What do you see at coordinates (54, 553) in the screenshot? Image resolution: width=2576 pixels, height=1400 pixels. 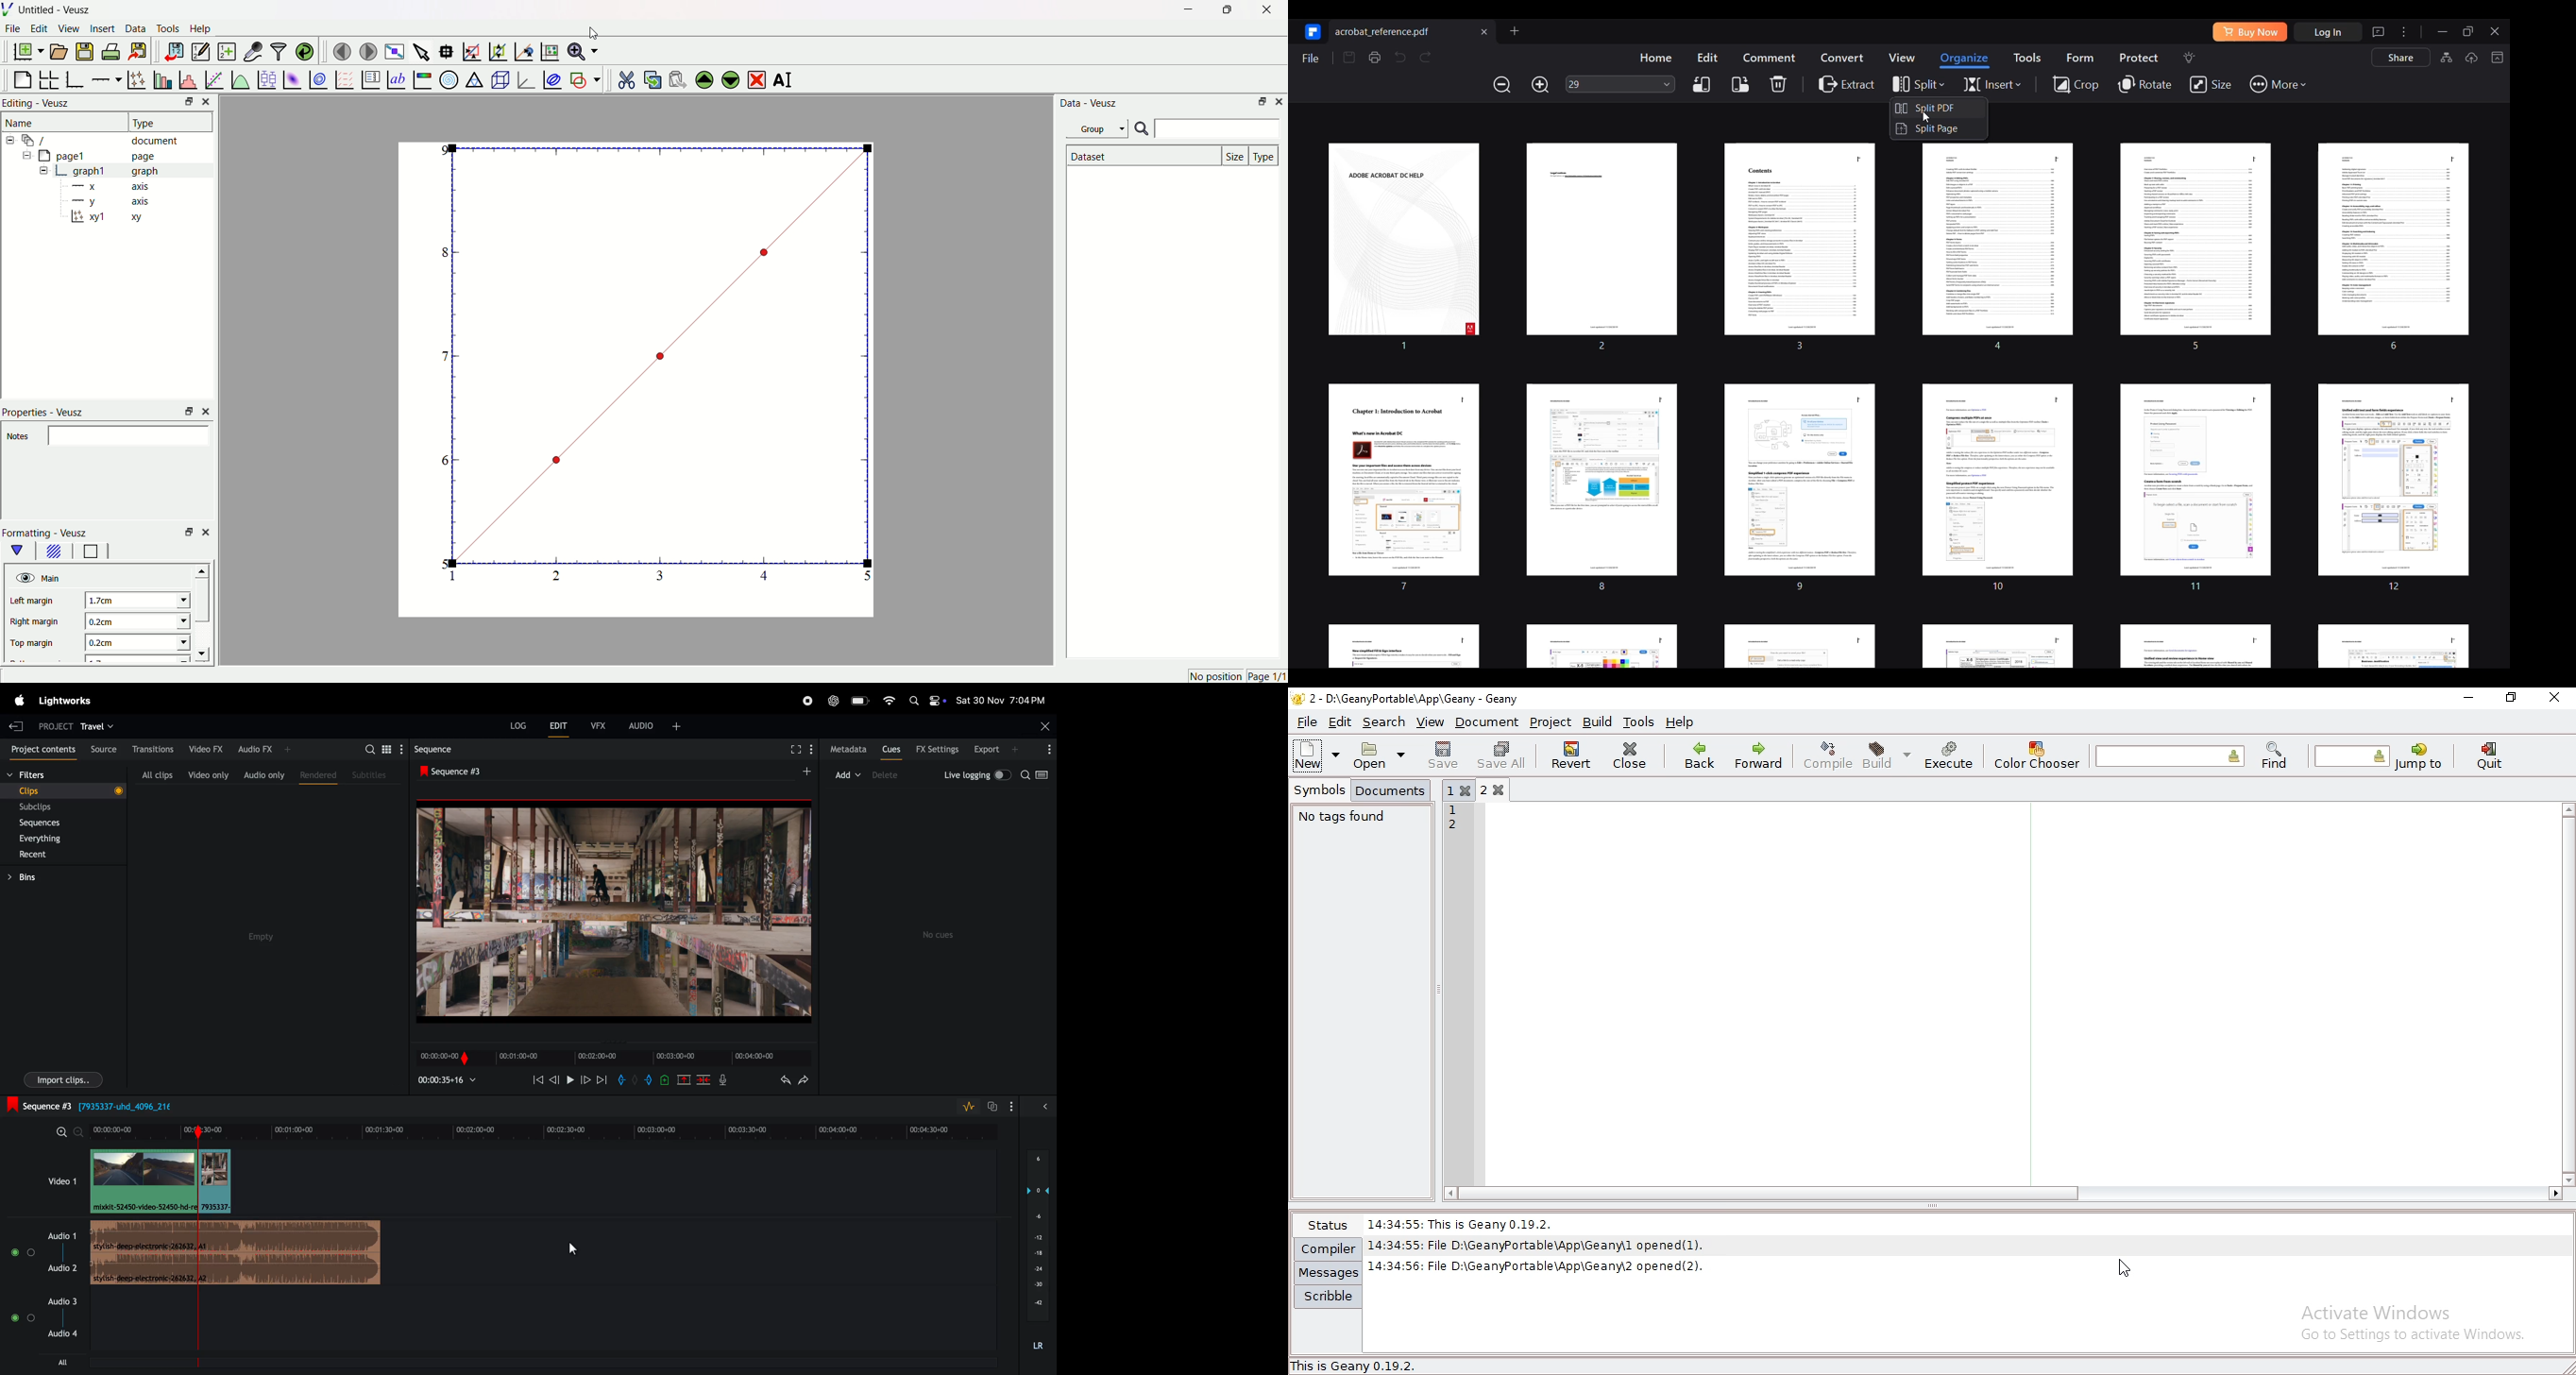 I see `background` at bounding box center [54, 553].